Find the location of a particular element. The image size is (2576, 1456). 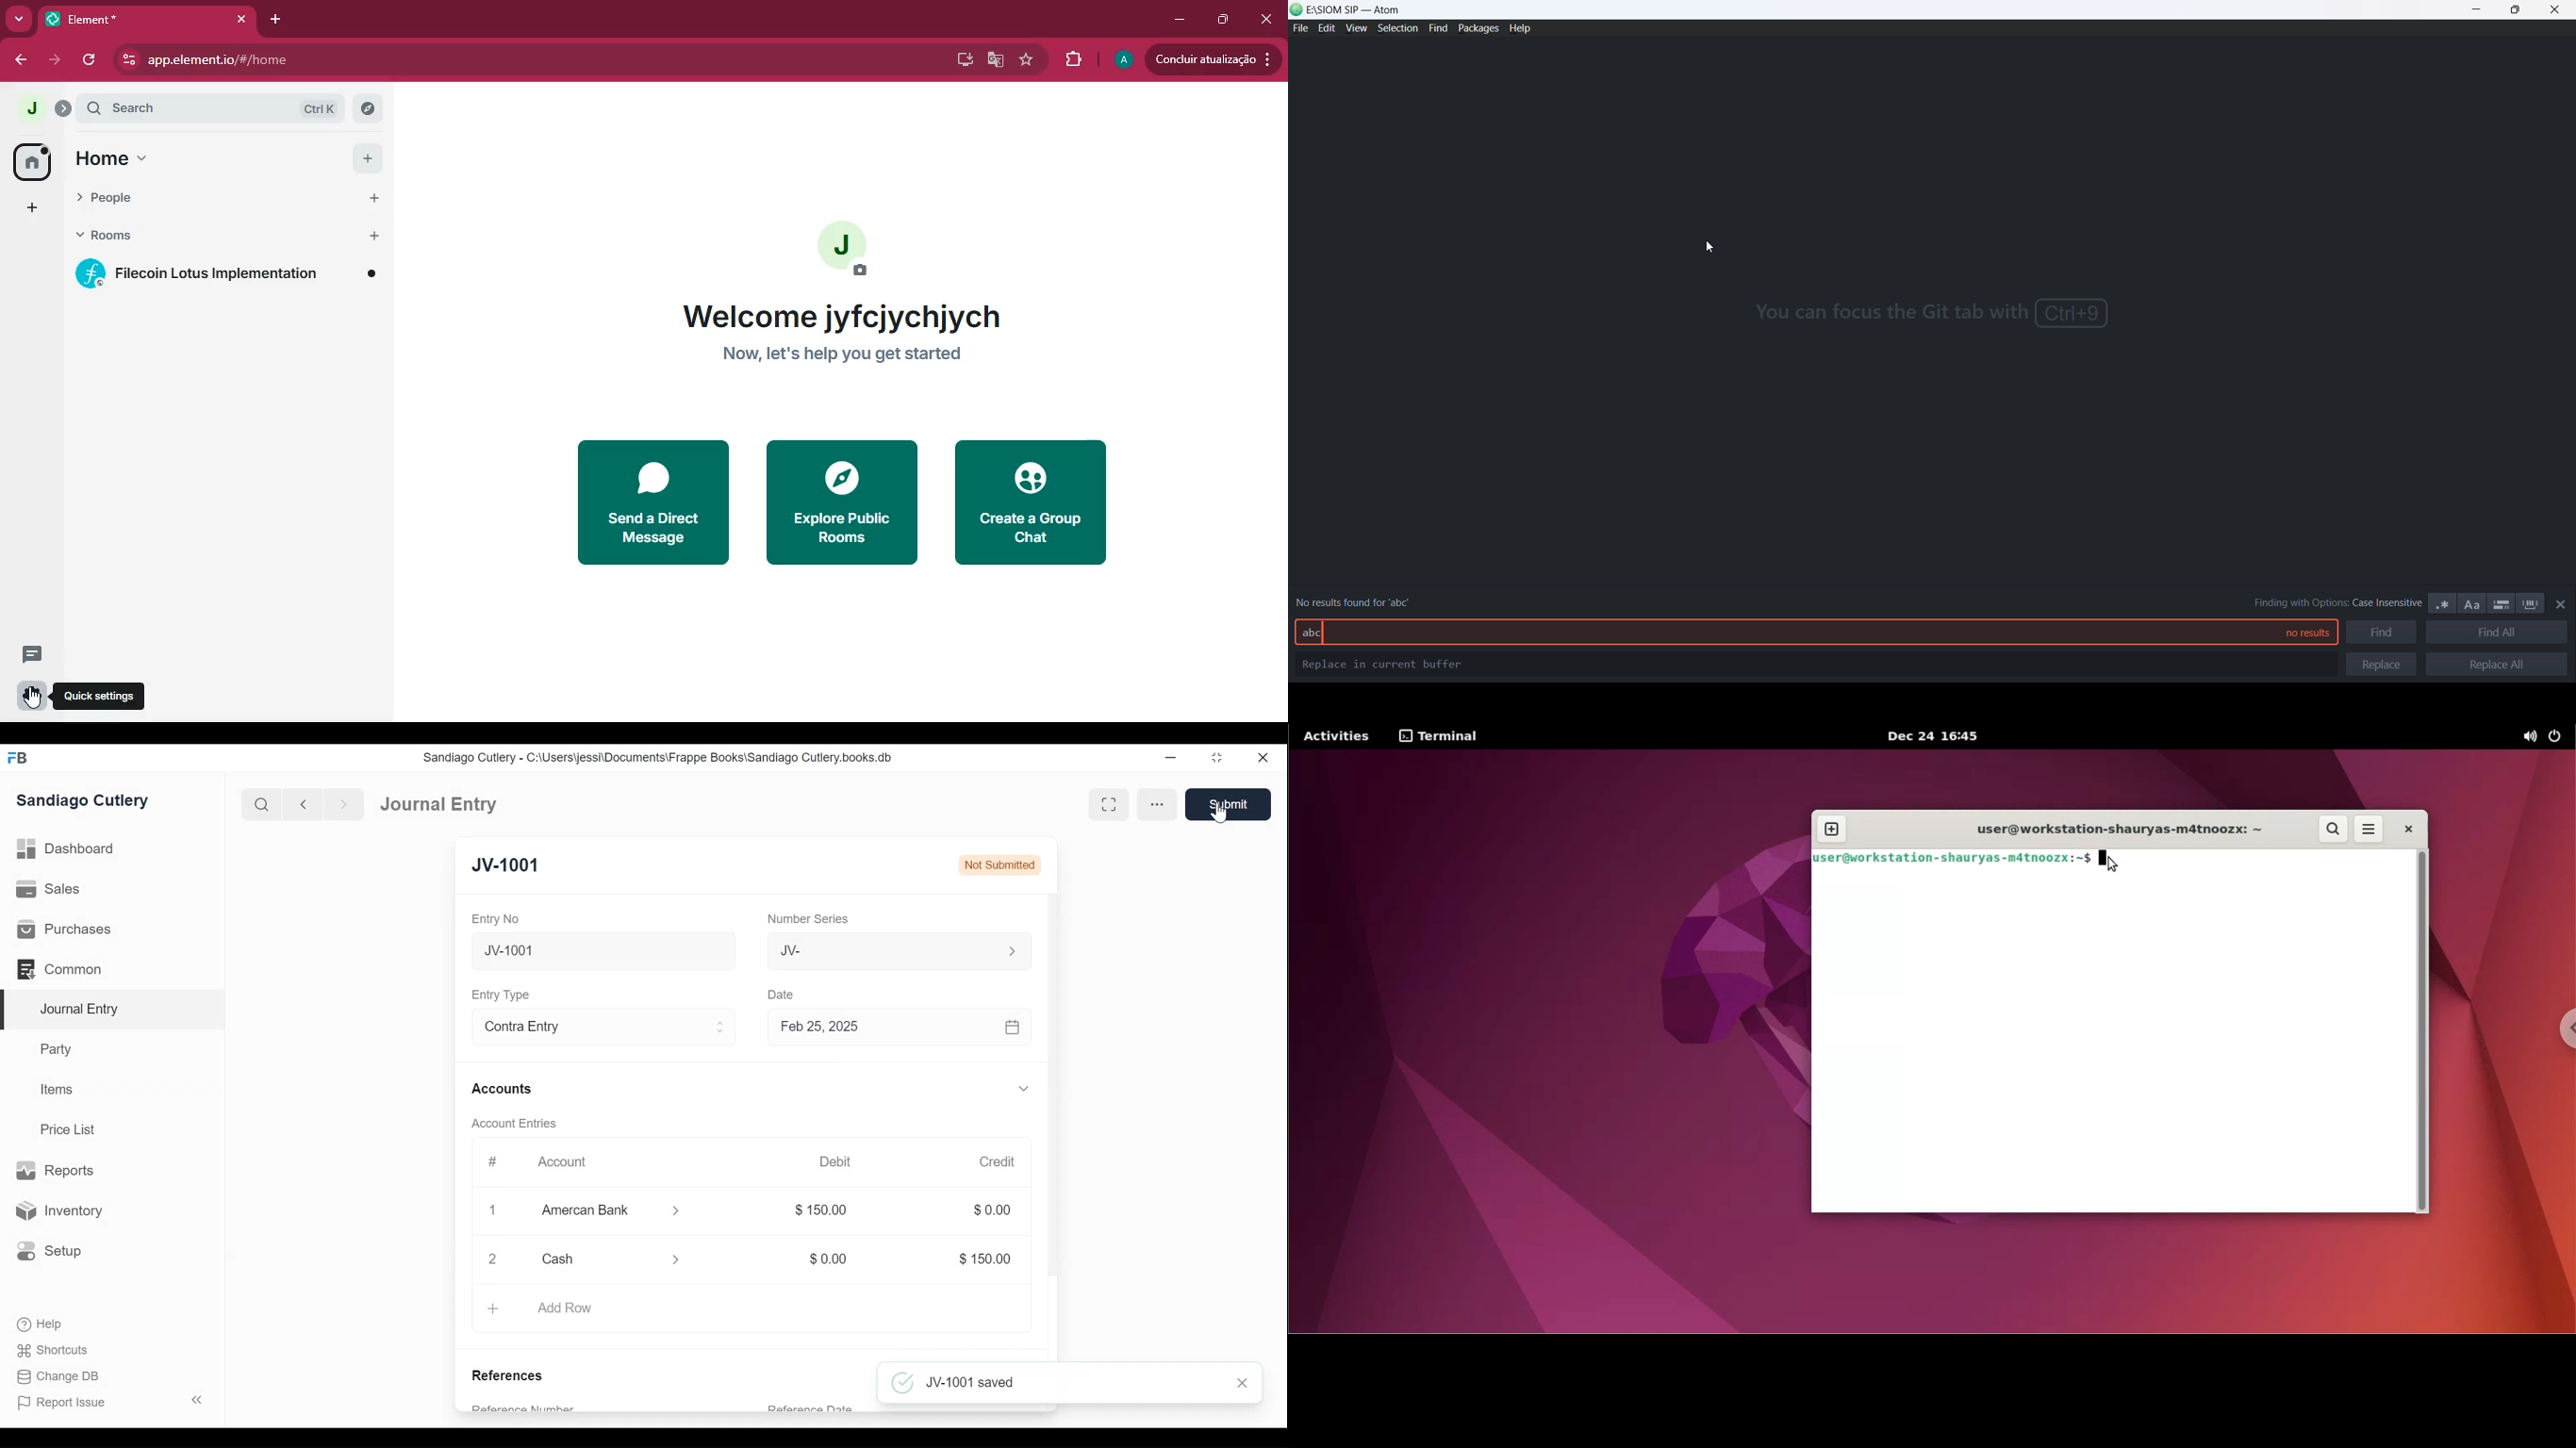

file is located at coordinates (1300, 30).